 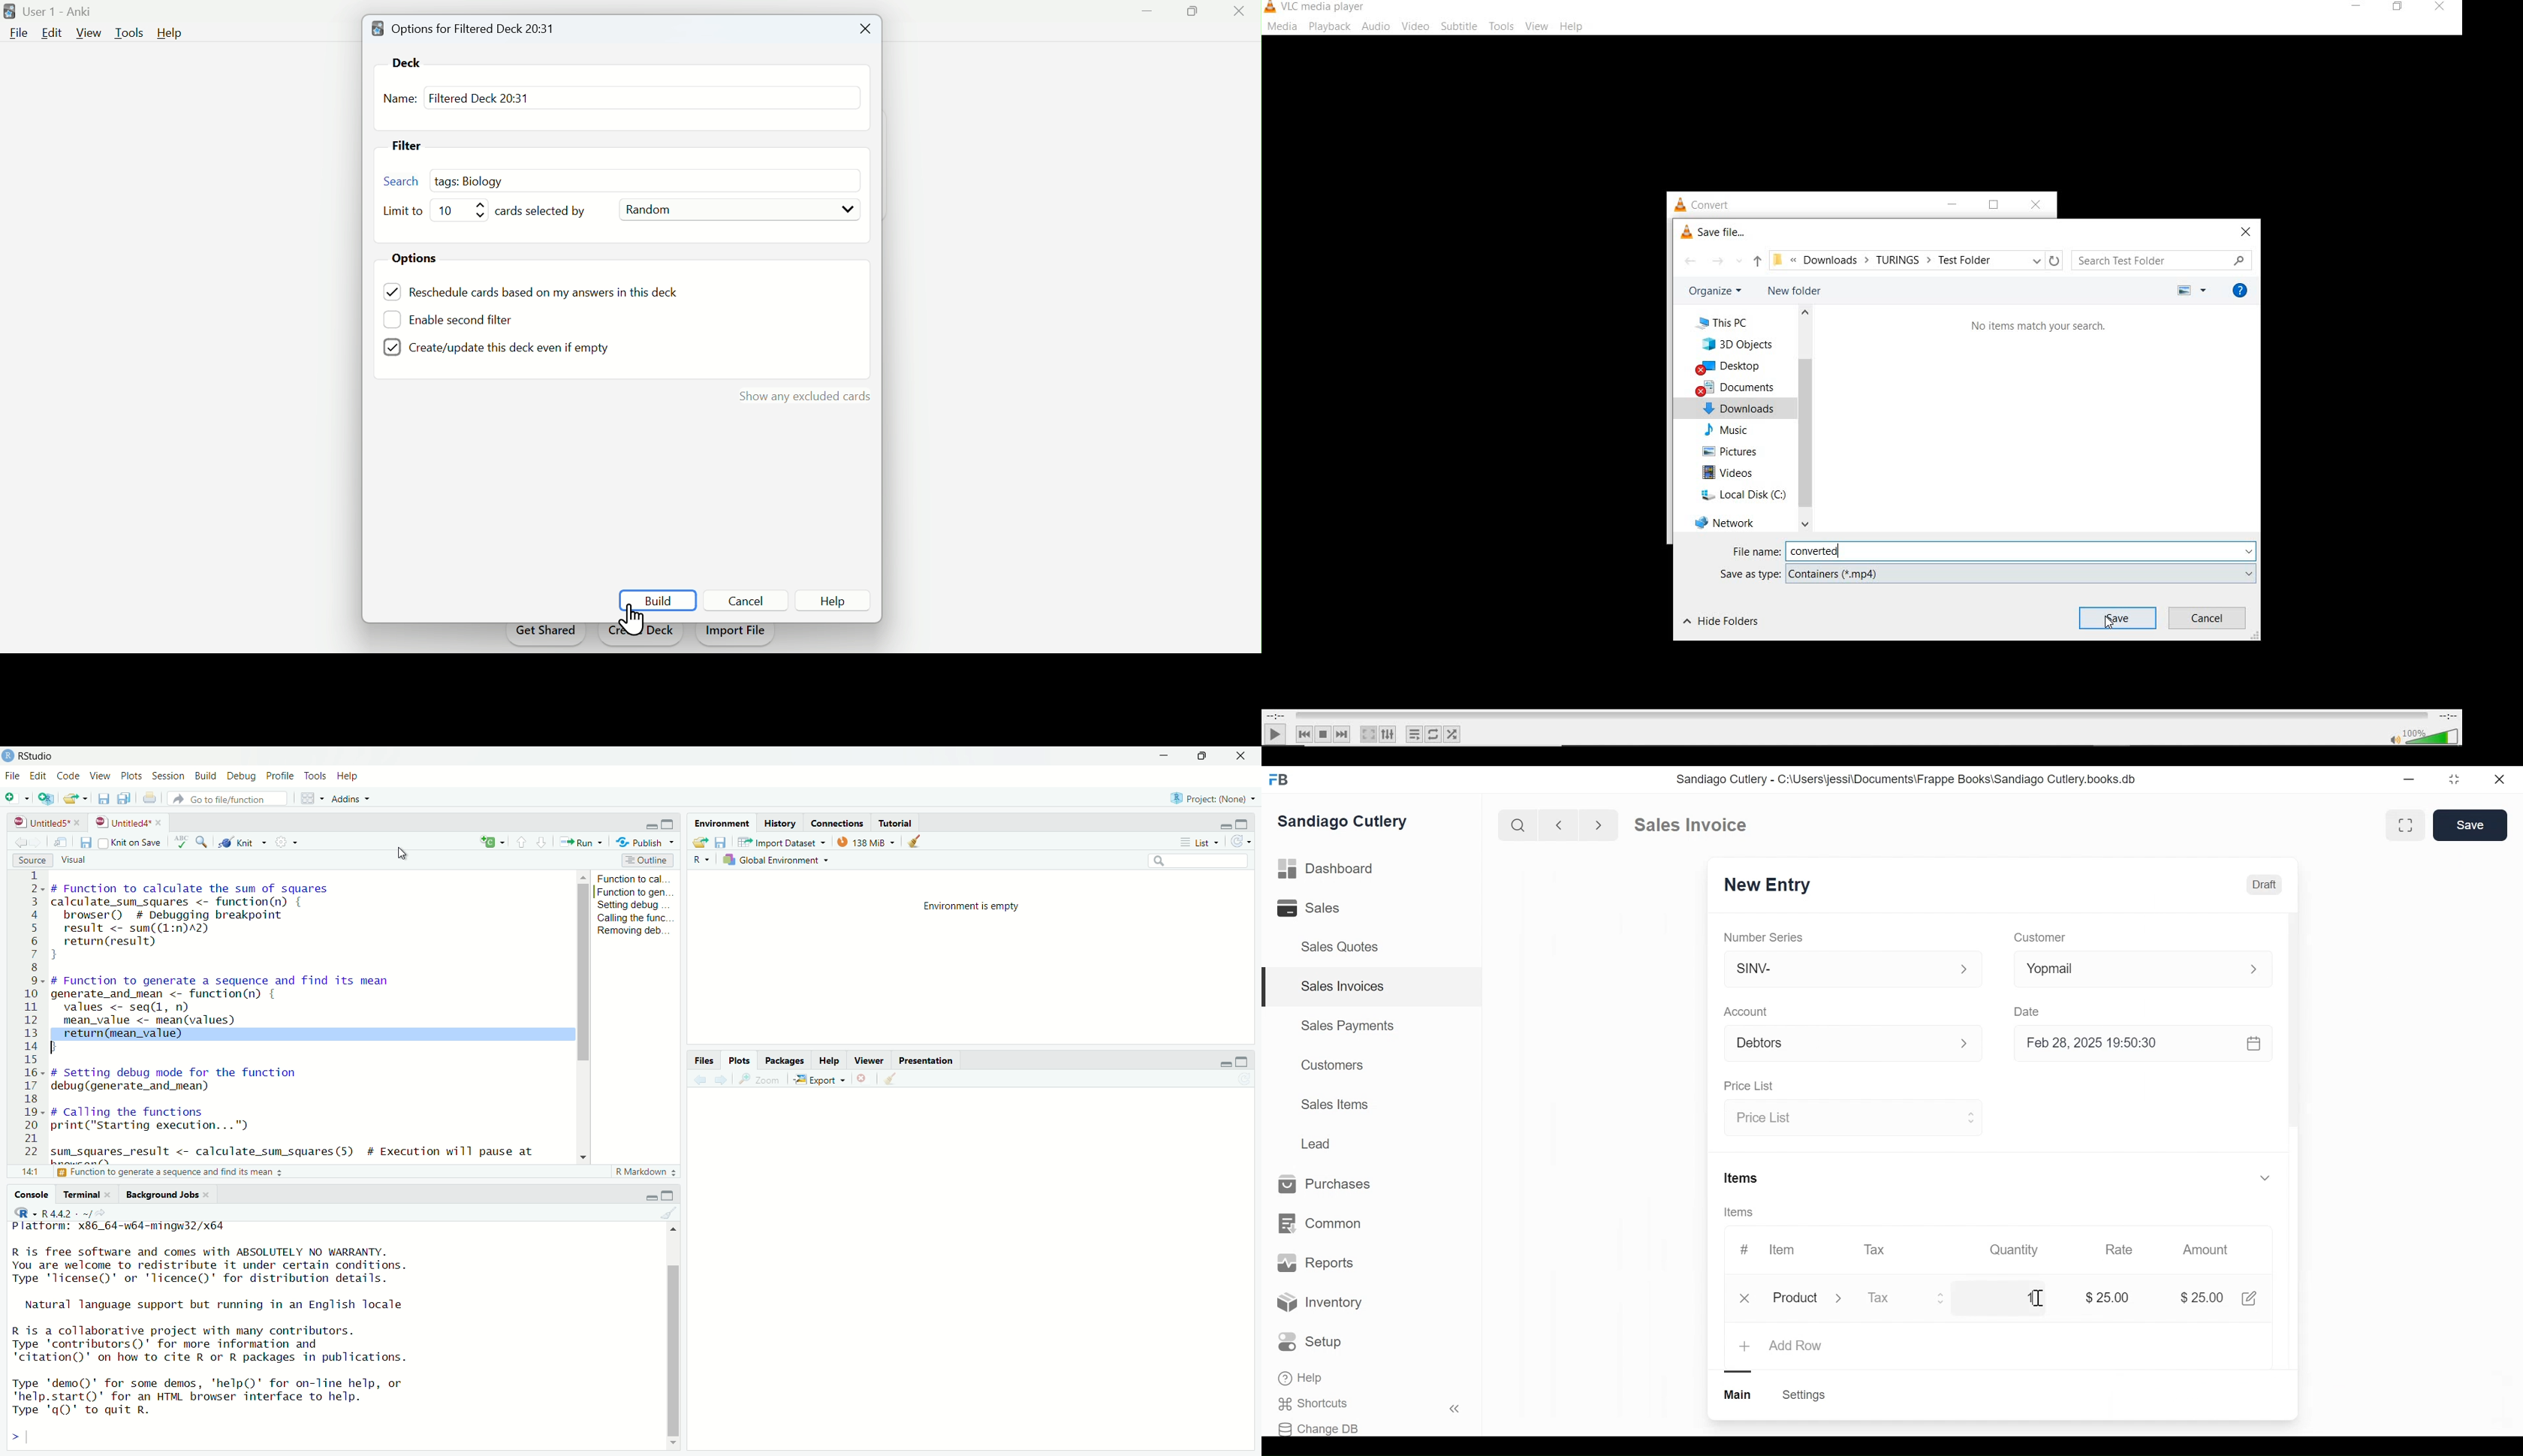 What do you see at coordinates (1730, 367) in the screenshot?
I see `desktop` at bounding box center [1730, 367].